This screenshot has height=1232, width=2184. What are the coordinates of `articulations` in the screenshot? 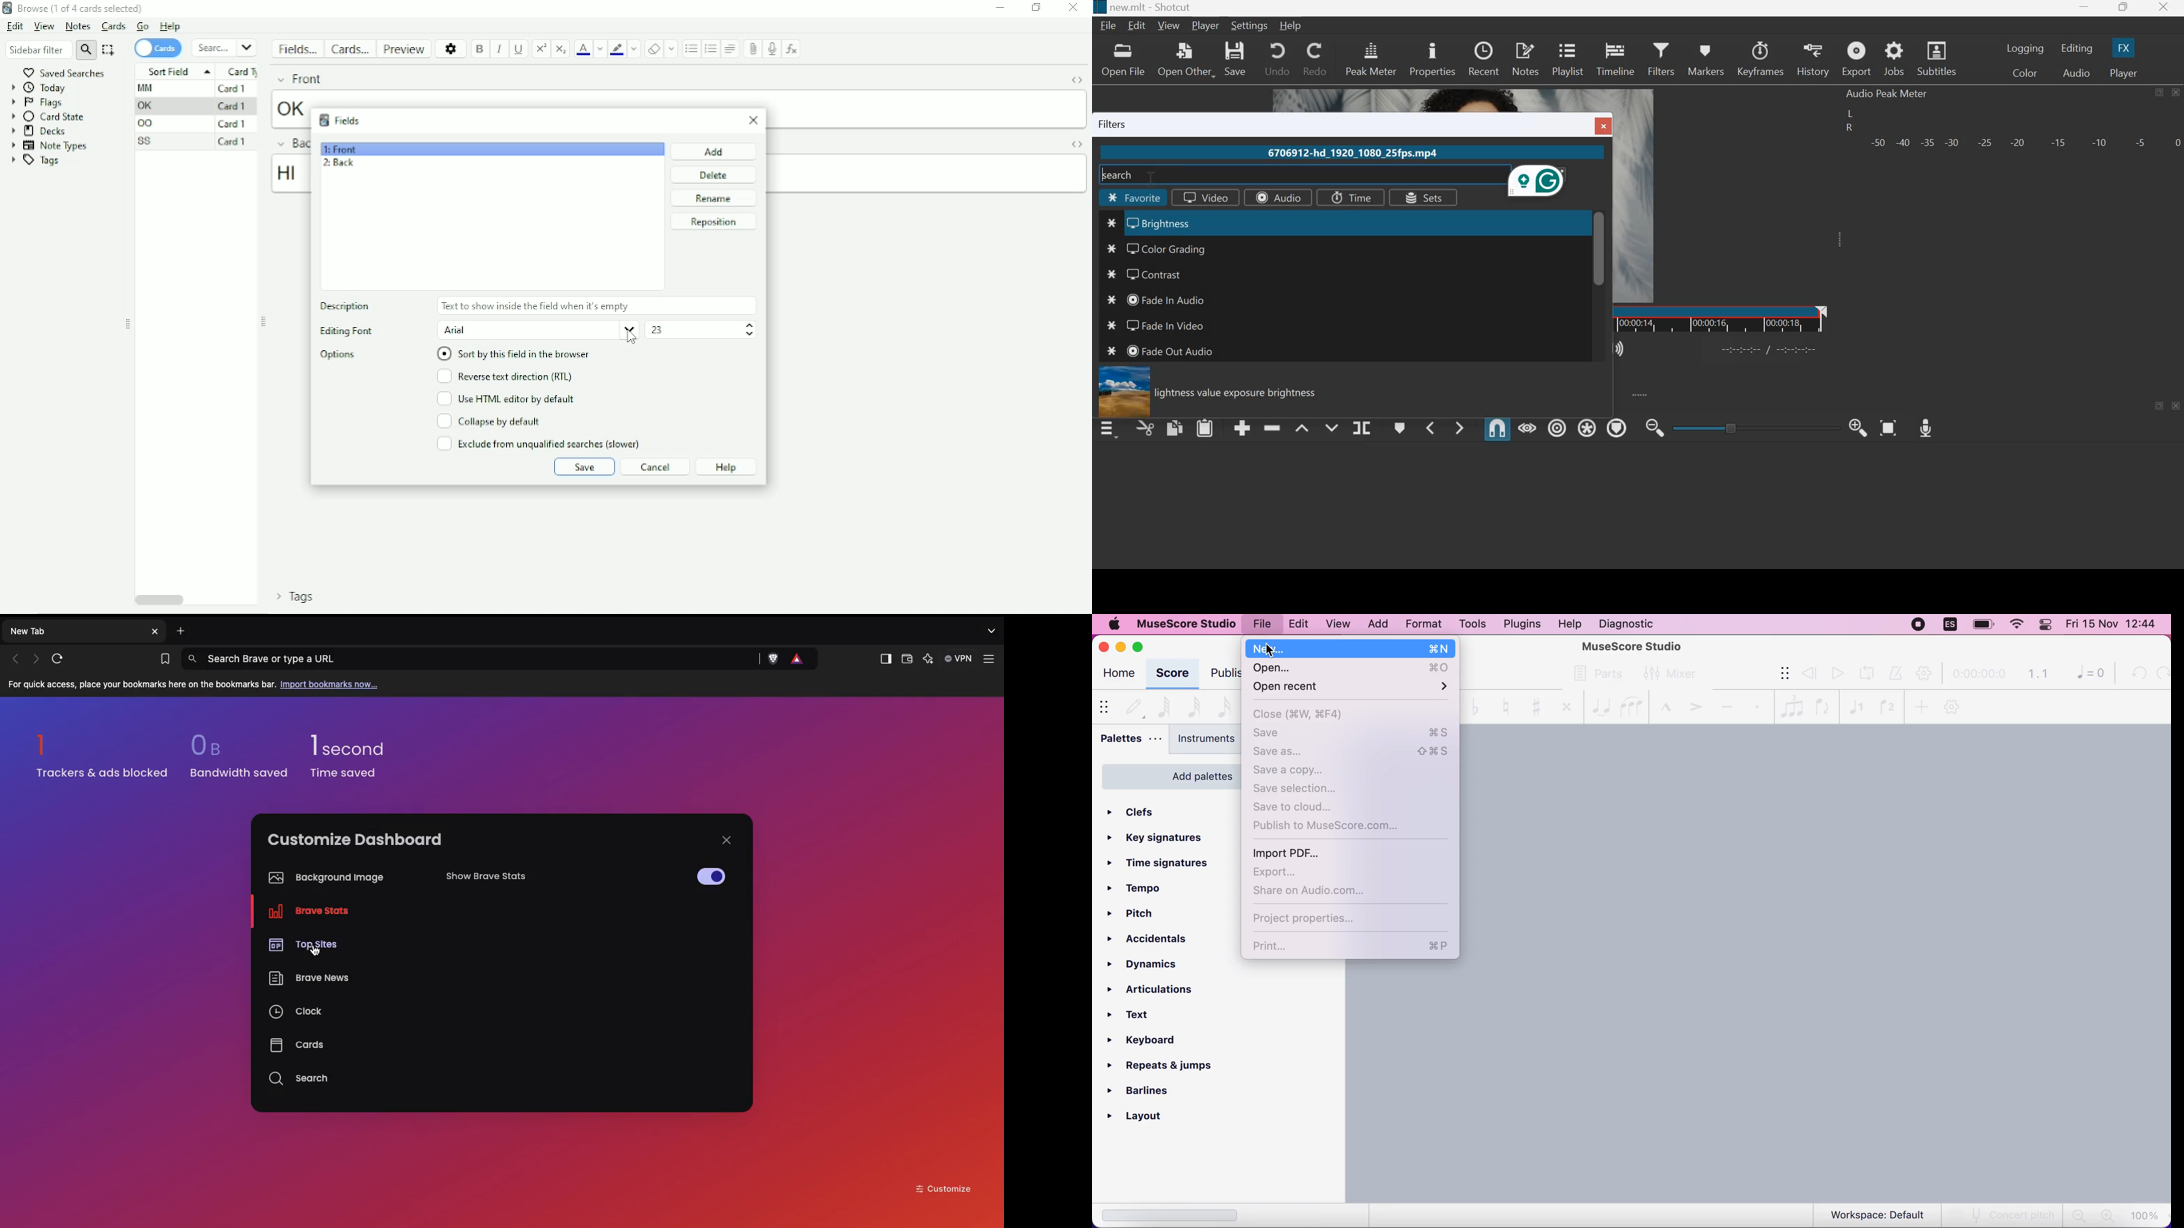 It's located at (1170, 988).